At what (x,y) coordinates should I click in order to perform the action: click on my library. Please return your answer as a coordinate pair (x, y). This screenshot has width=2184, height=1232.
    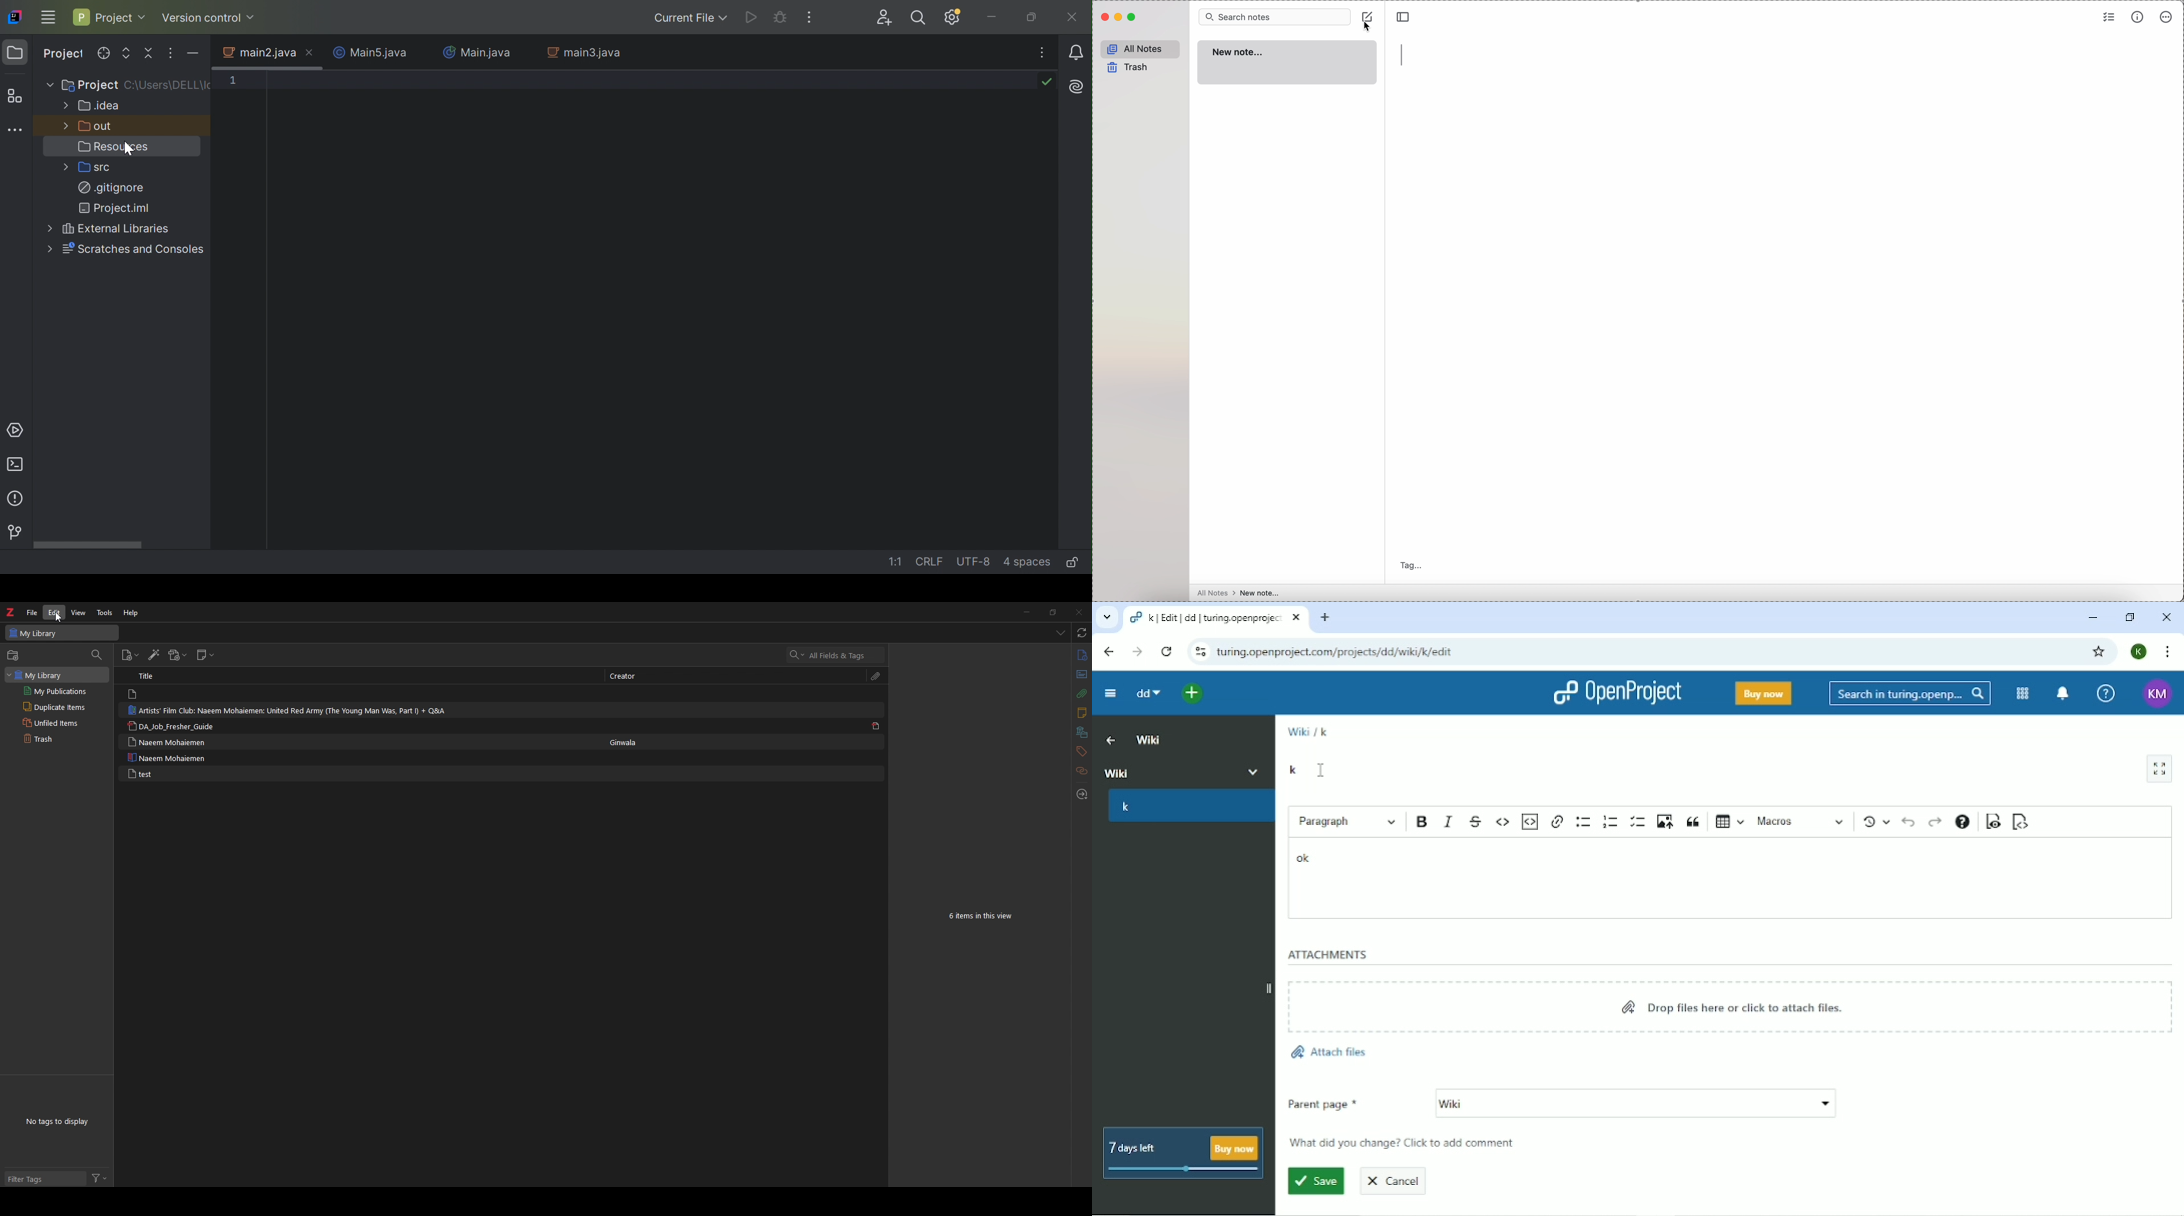
    Looking at the image, I should click on (61, 633).